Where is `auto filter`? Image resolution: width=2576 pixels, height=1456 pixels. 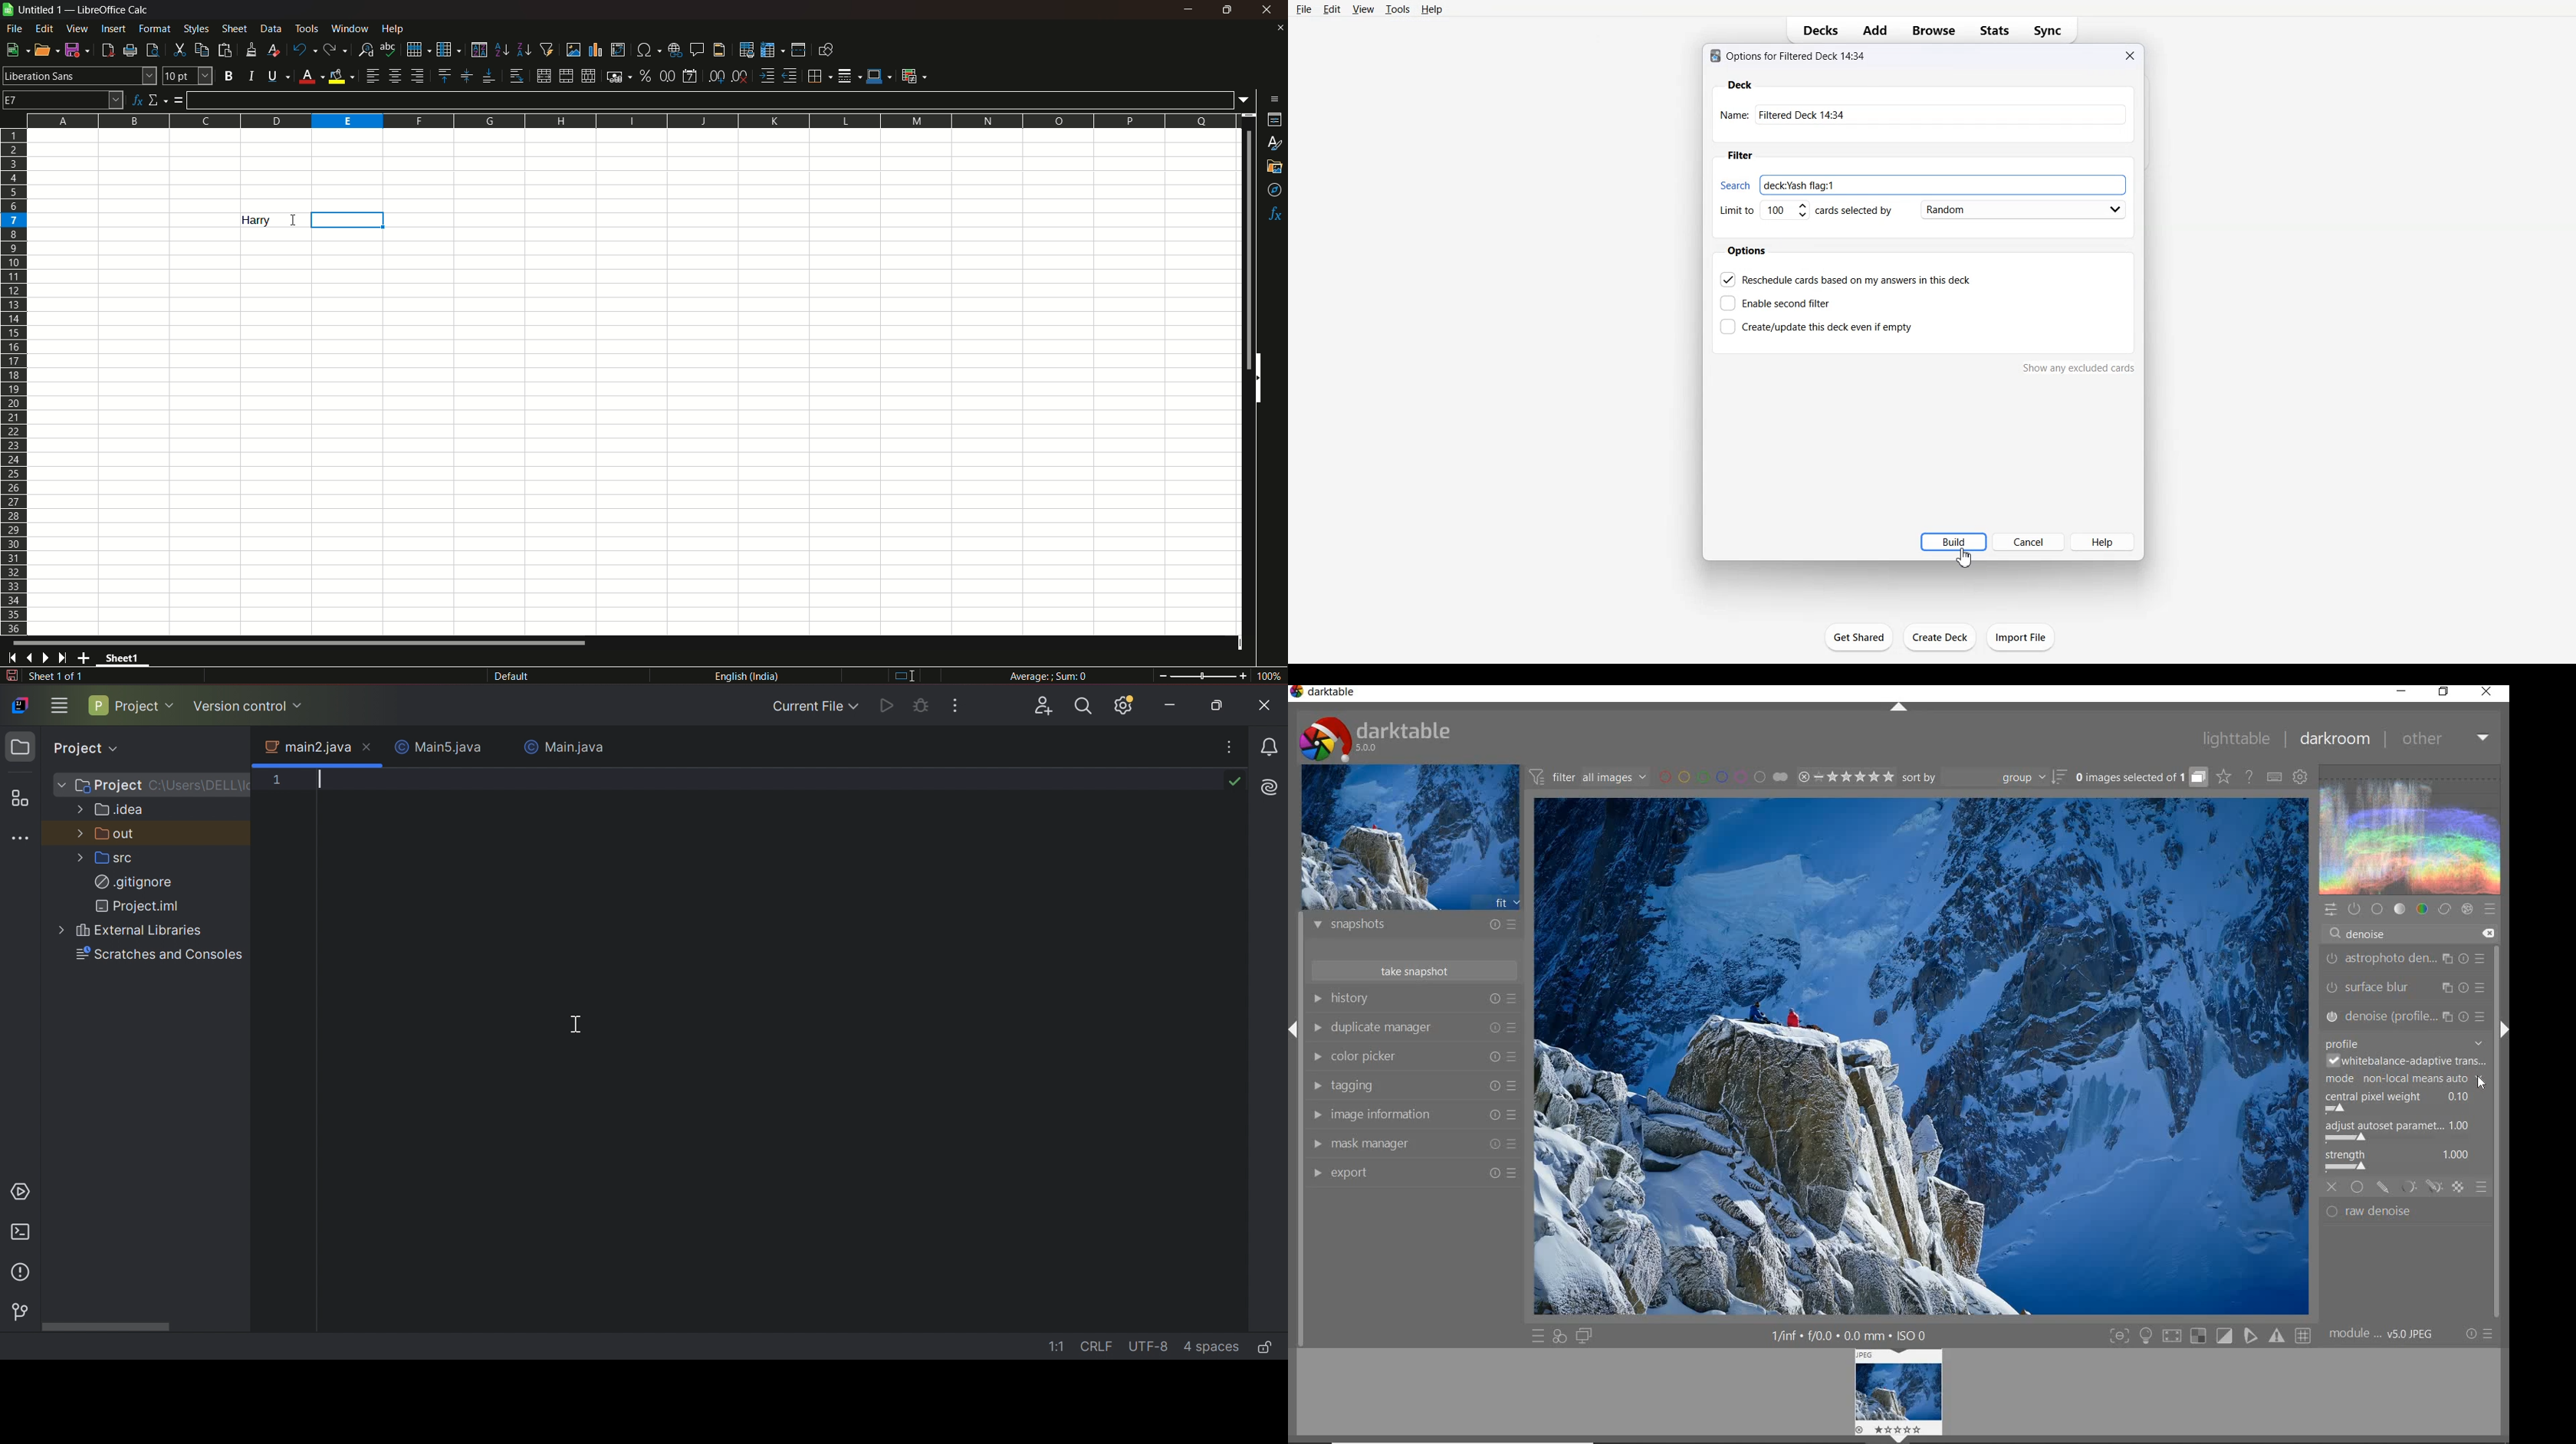 auto filter is located at coordinates (547, 48).